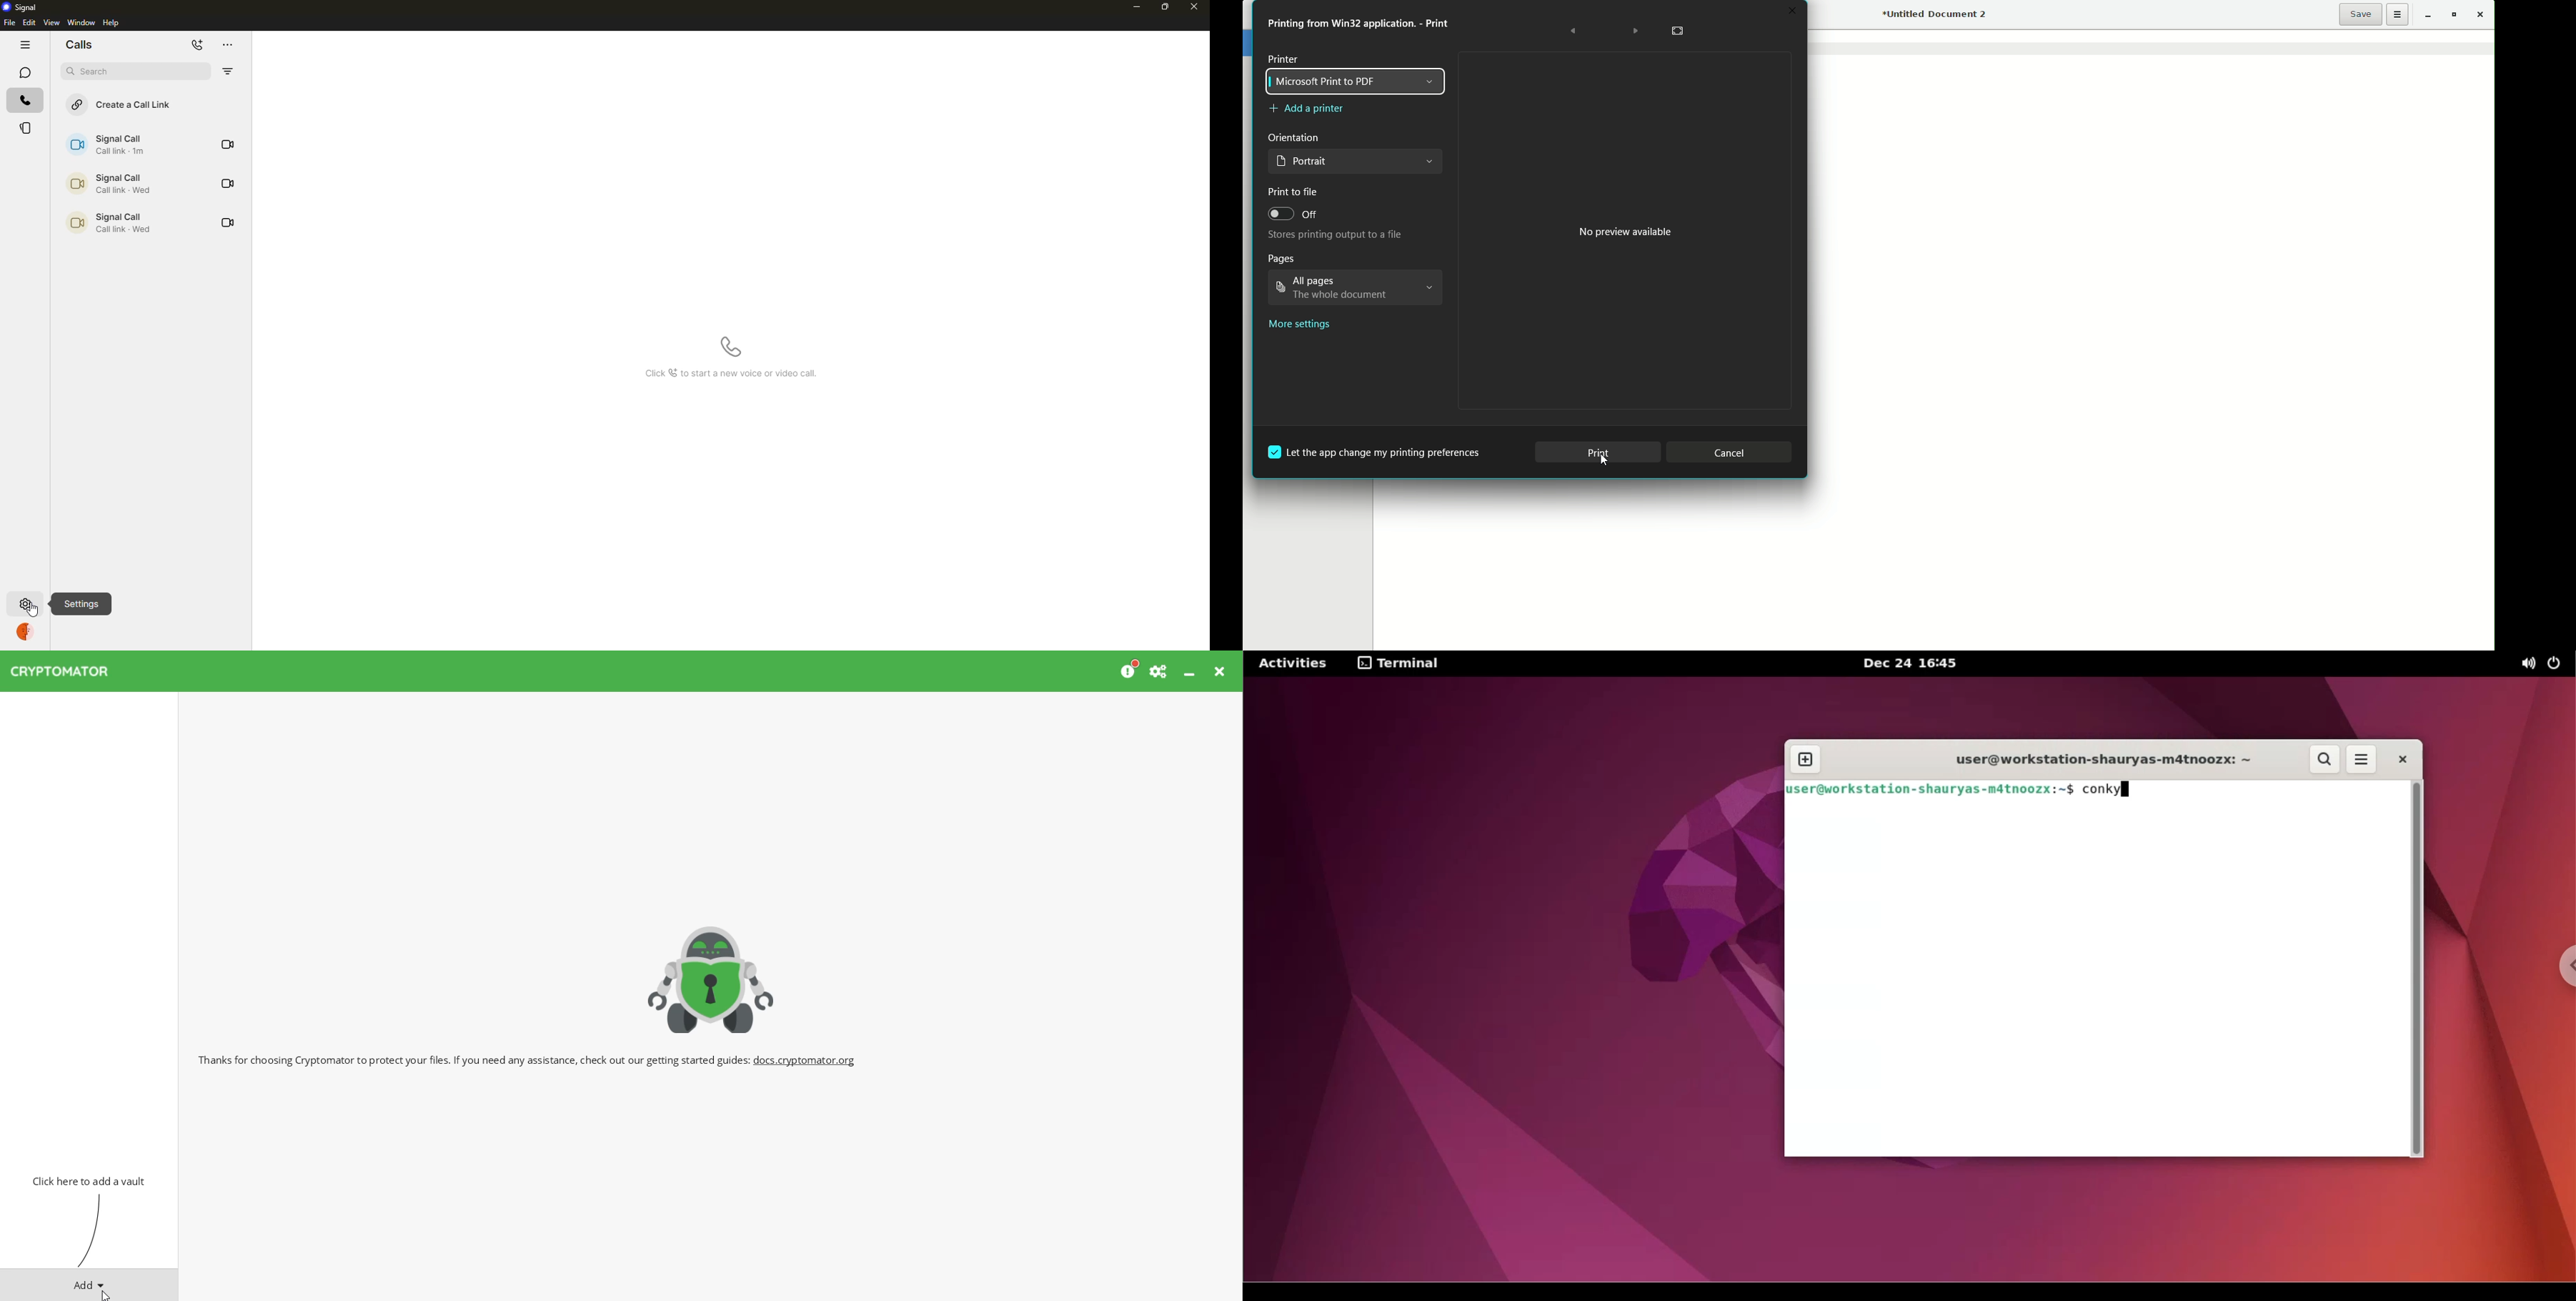  Describe the element at coordinates (1293, 137) in the screenshot. I see `Orientation` at that location.